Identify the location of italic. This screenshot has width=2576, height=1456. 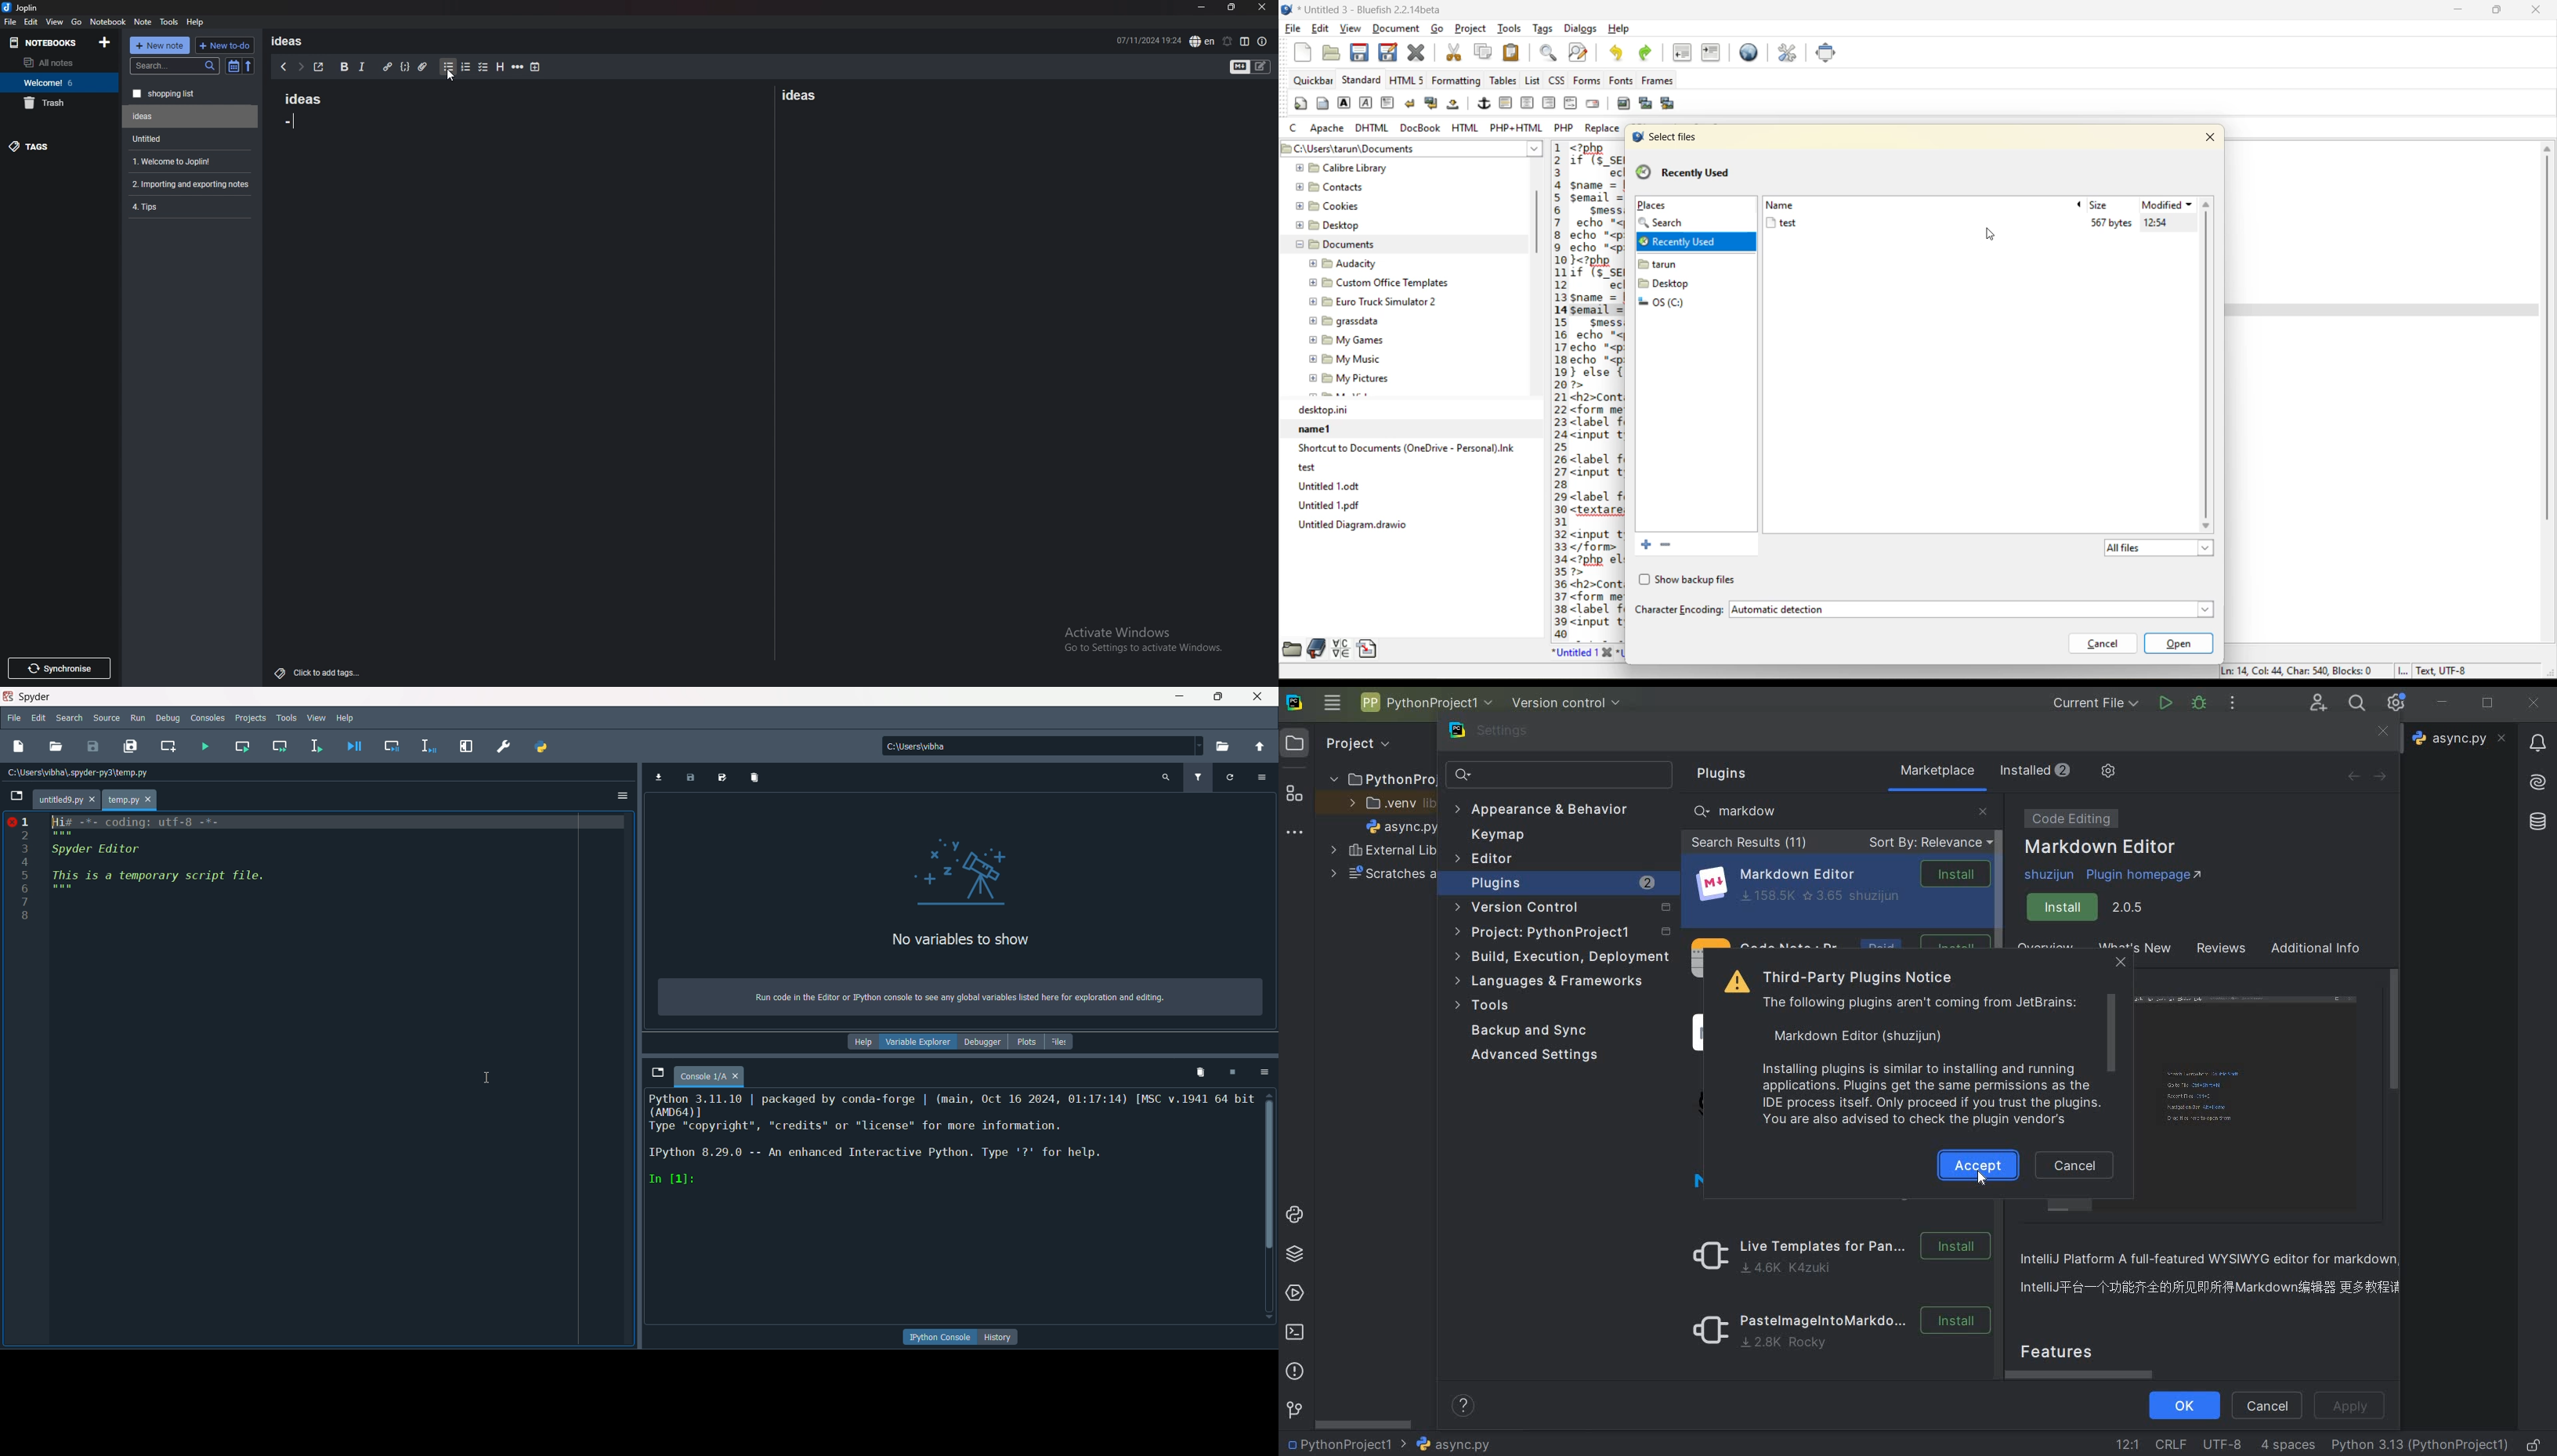
(361, 67).